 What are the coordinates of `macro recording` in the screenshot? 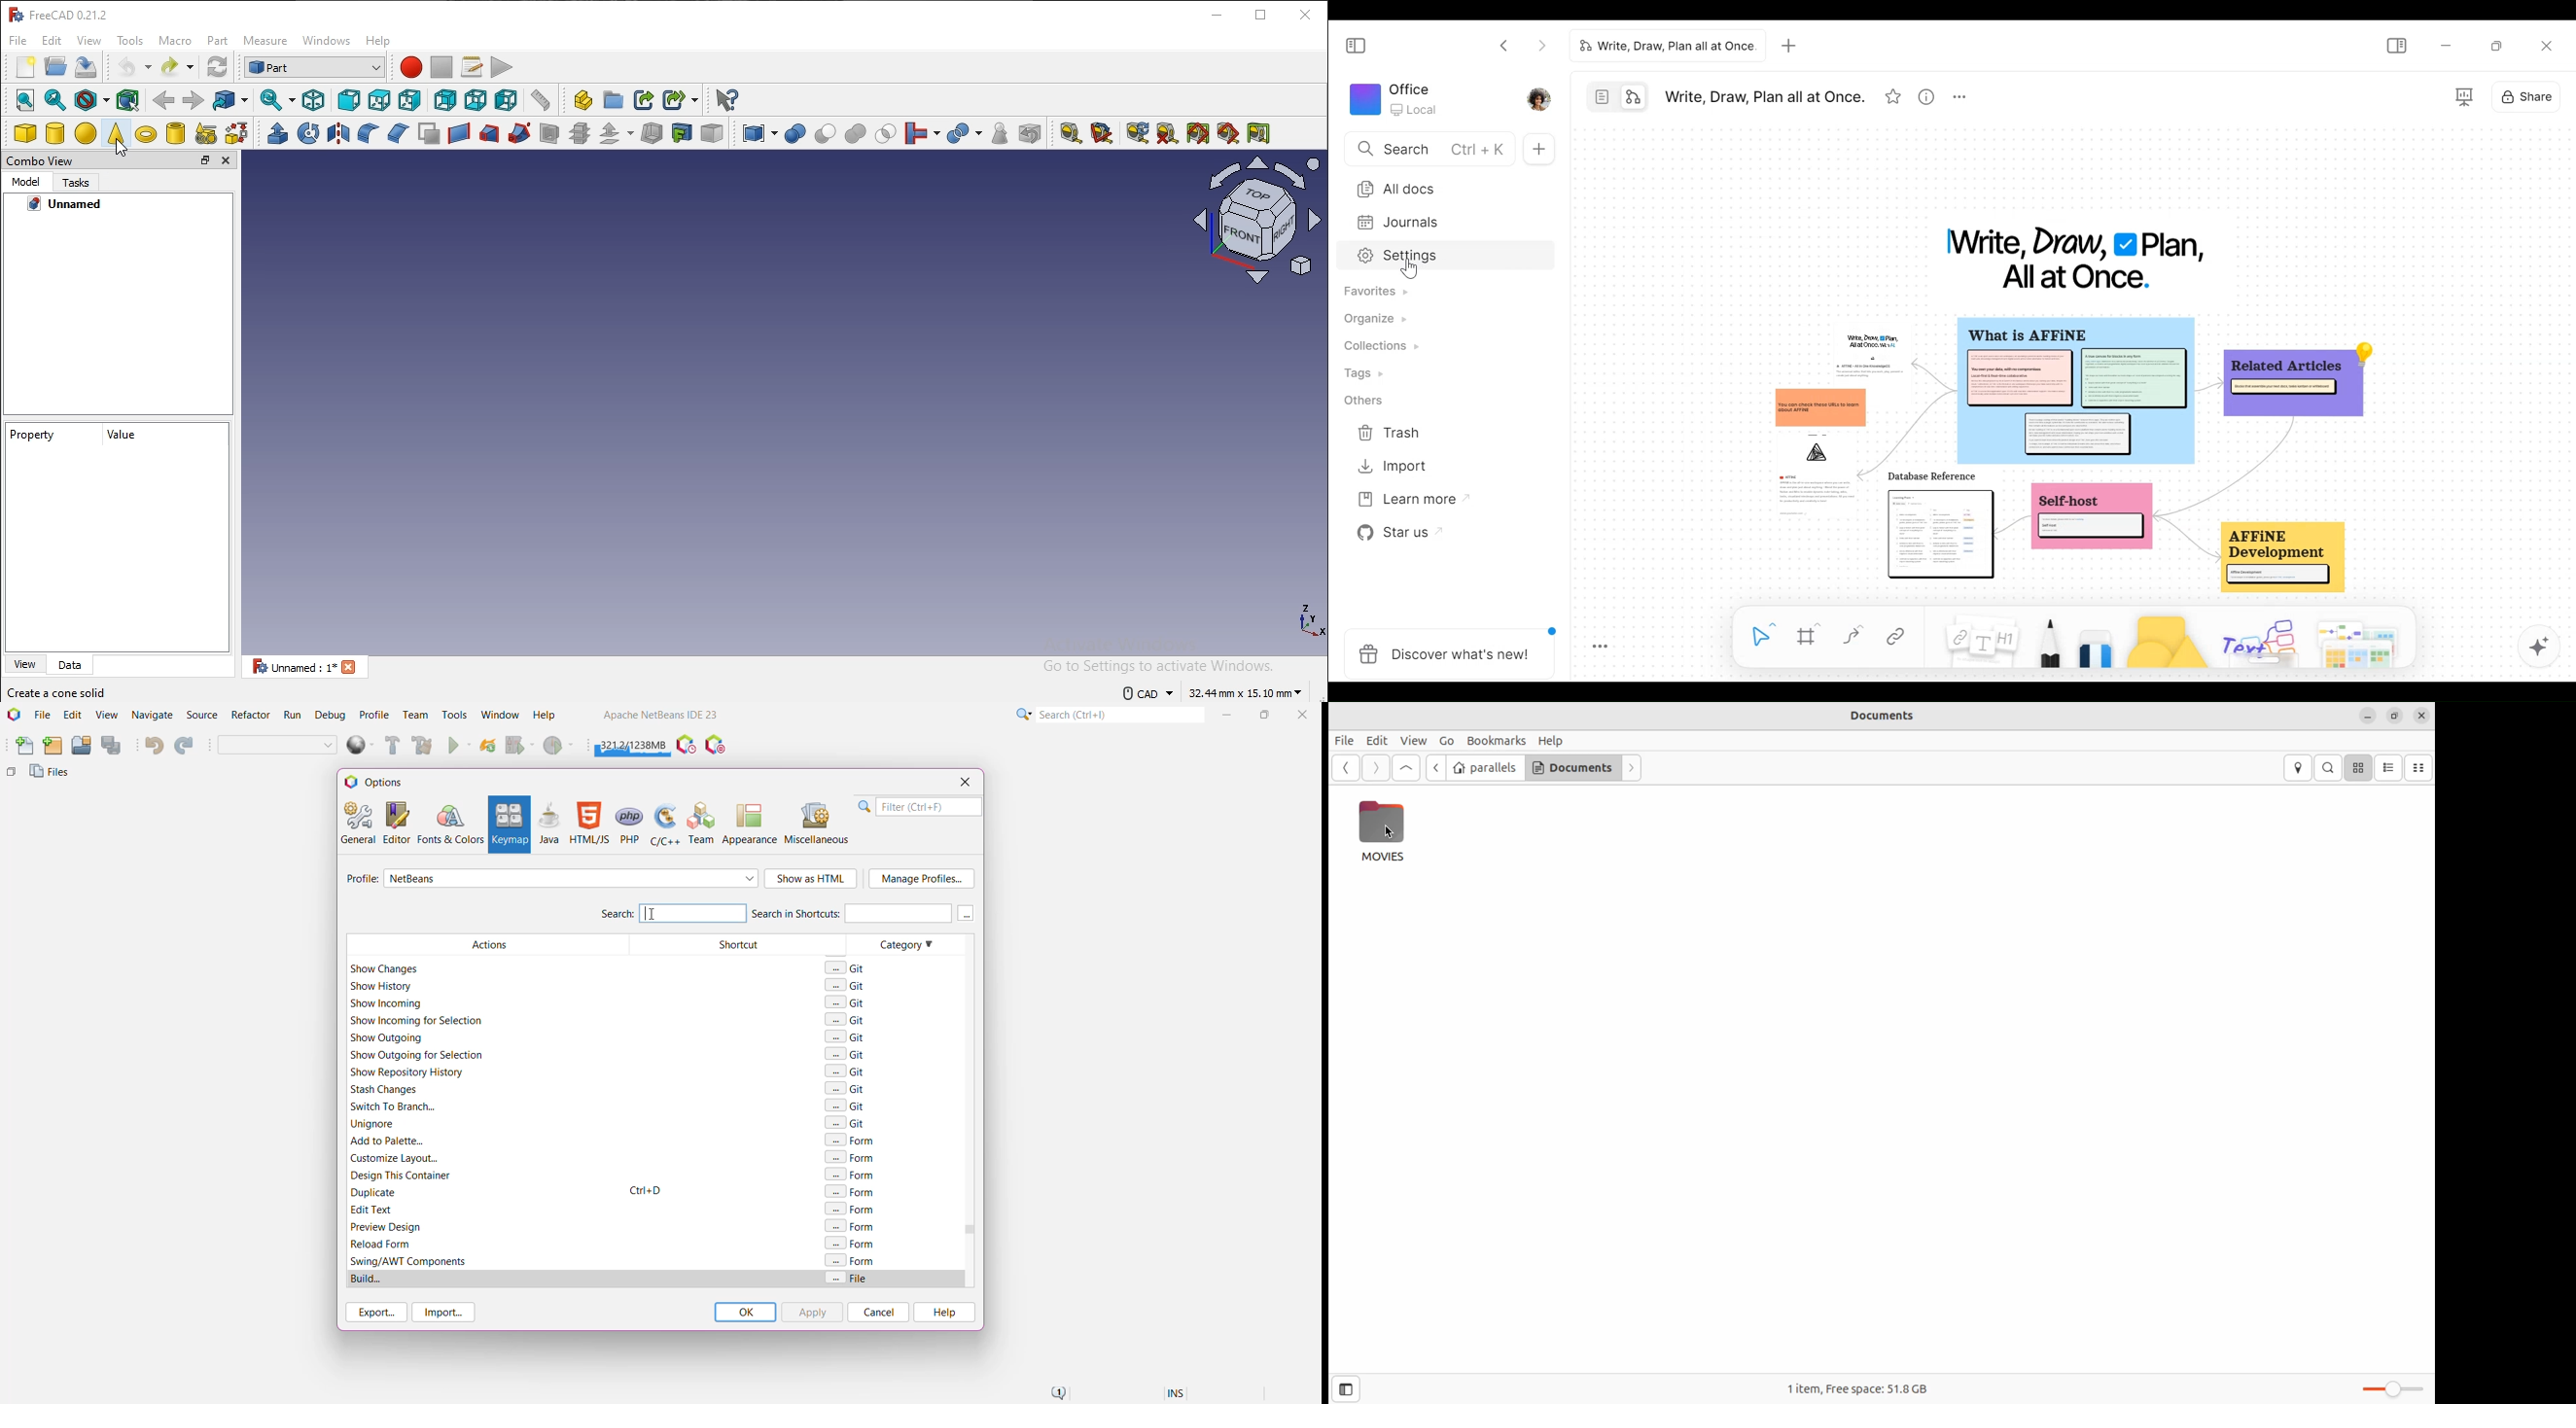 It's located at (410, 67).